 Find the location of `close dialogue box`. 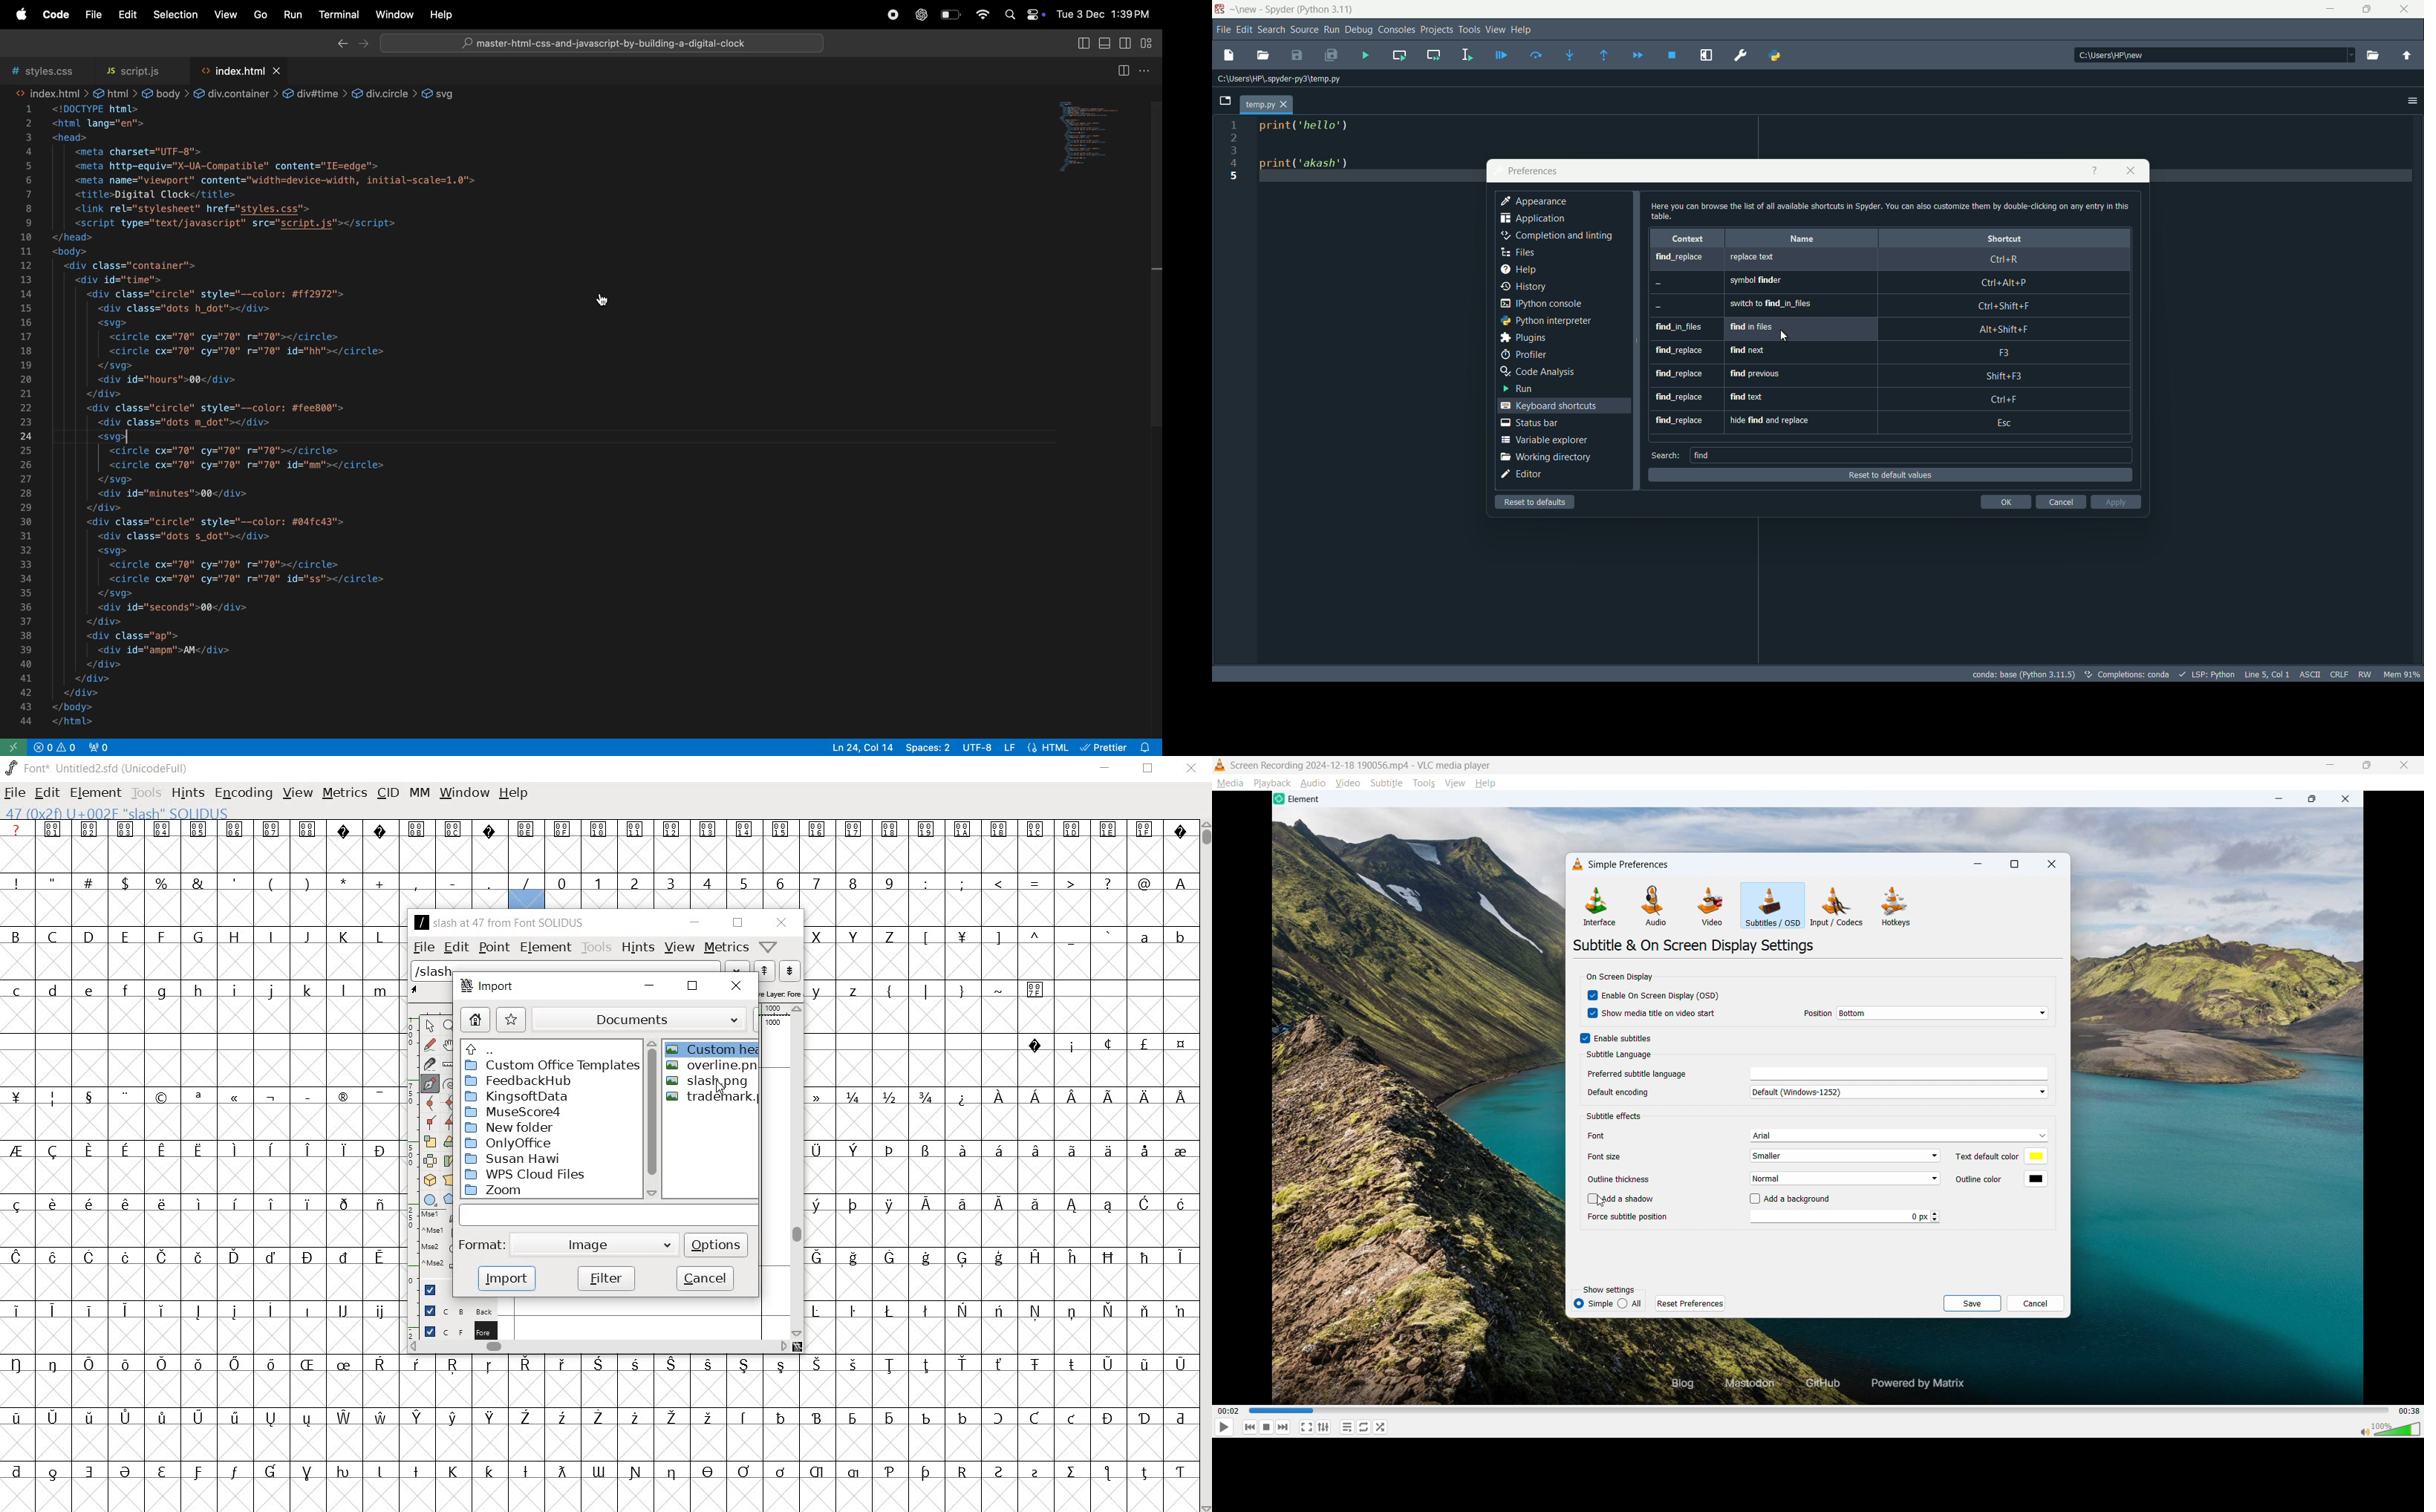

close dialogue box is located at coordinates (2052, 863).